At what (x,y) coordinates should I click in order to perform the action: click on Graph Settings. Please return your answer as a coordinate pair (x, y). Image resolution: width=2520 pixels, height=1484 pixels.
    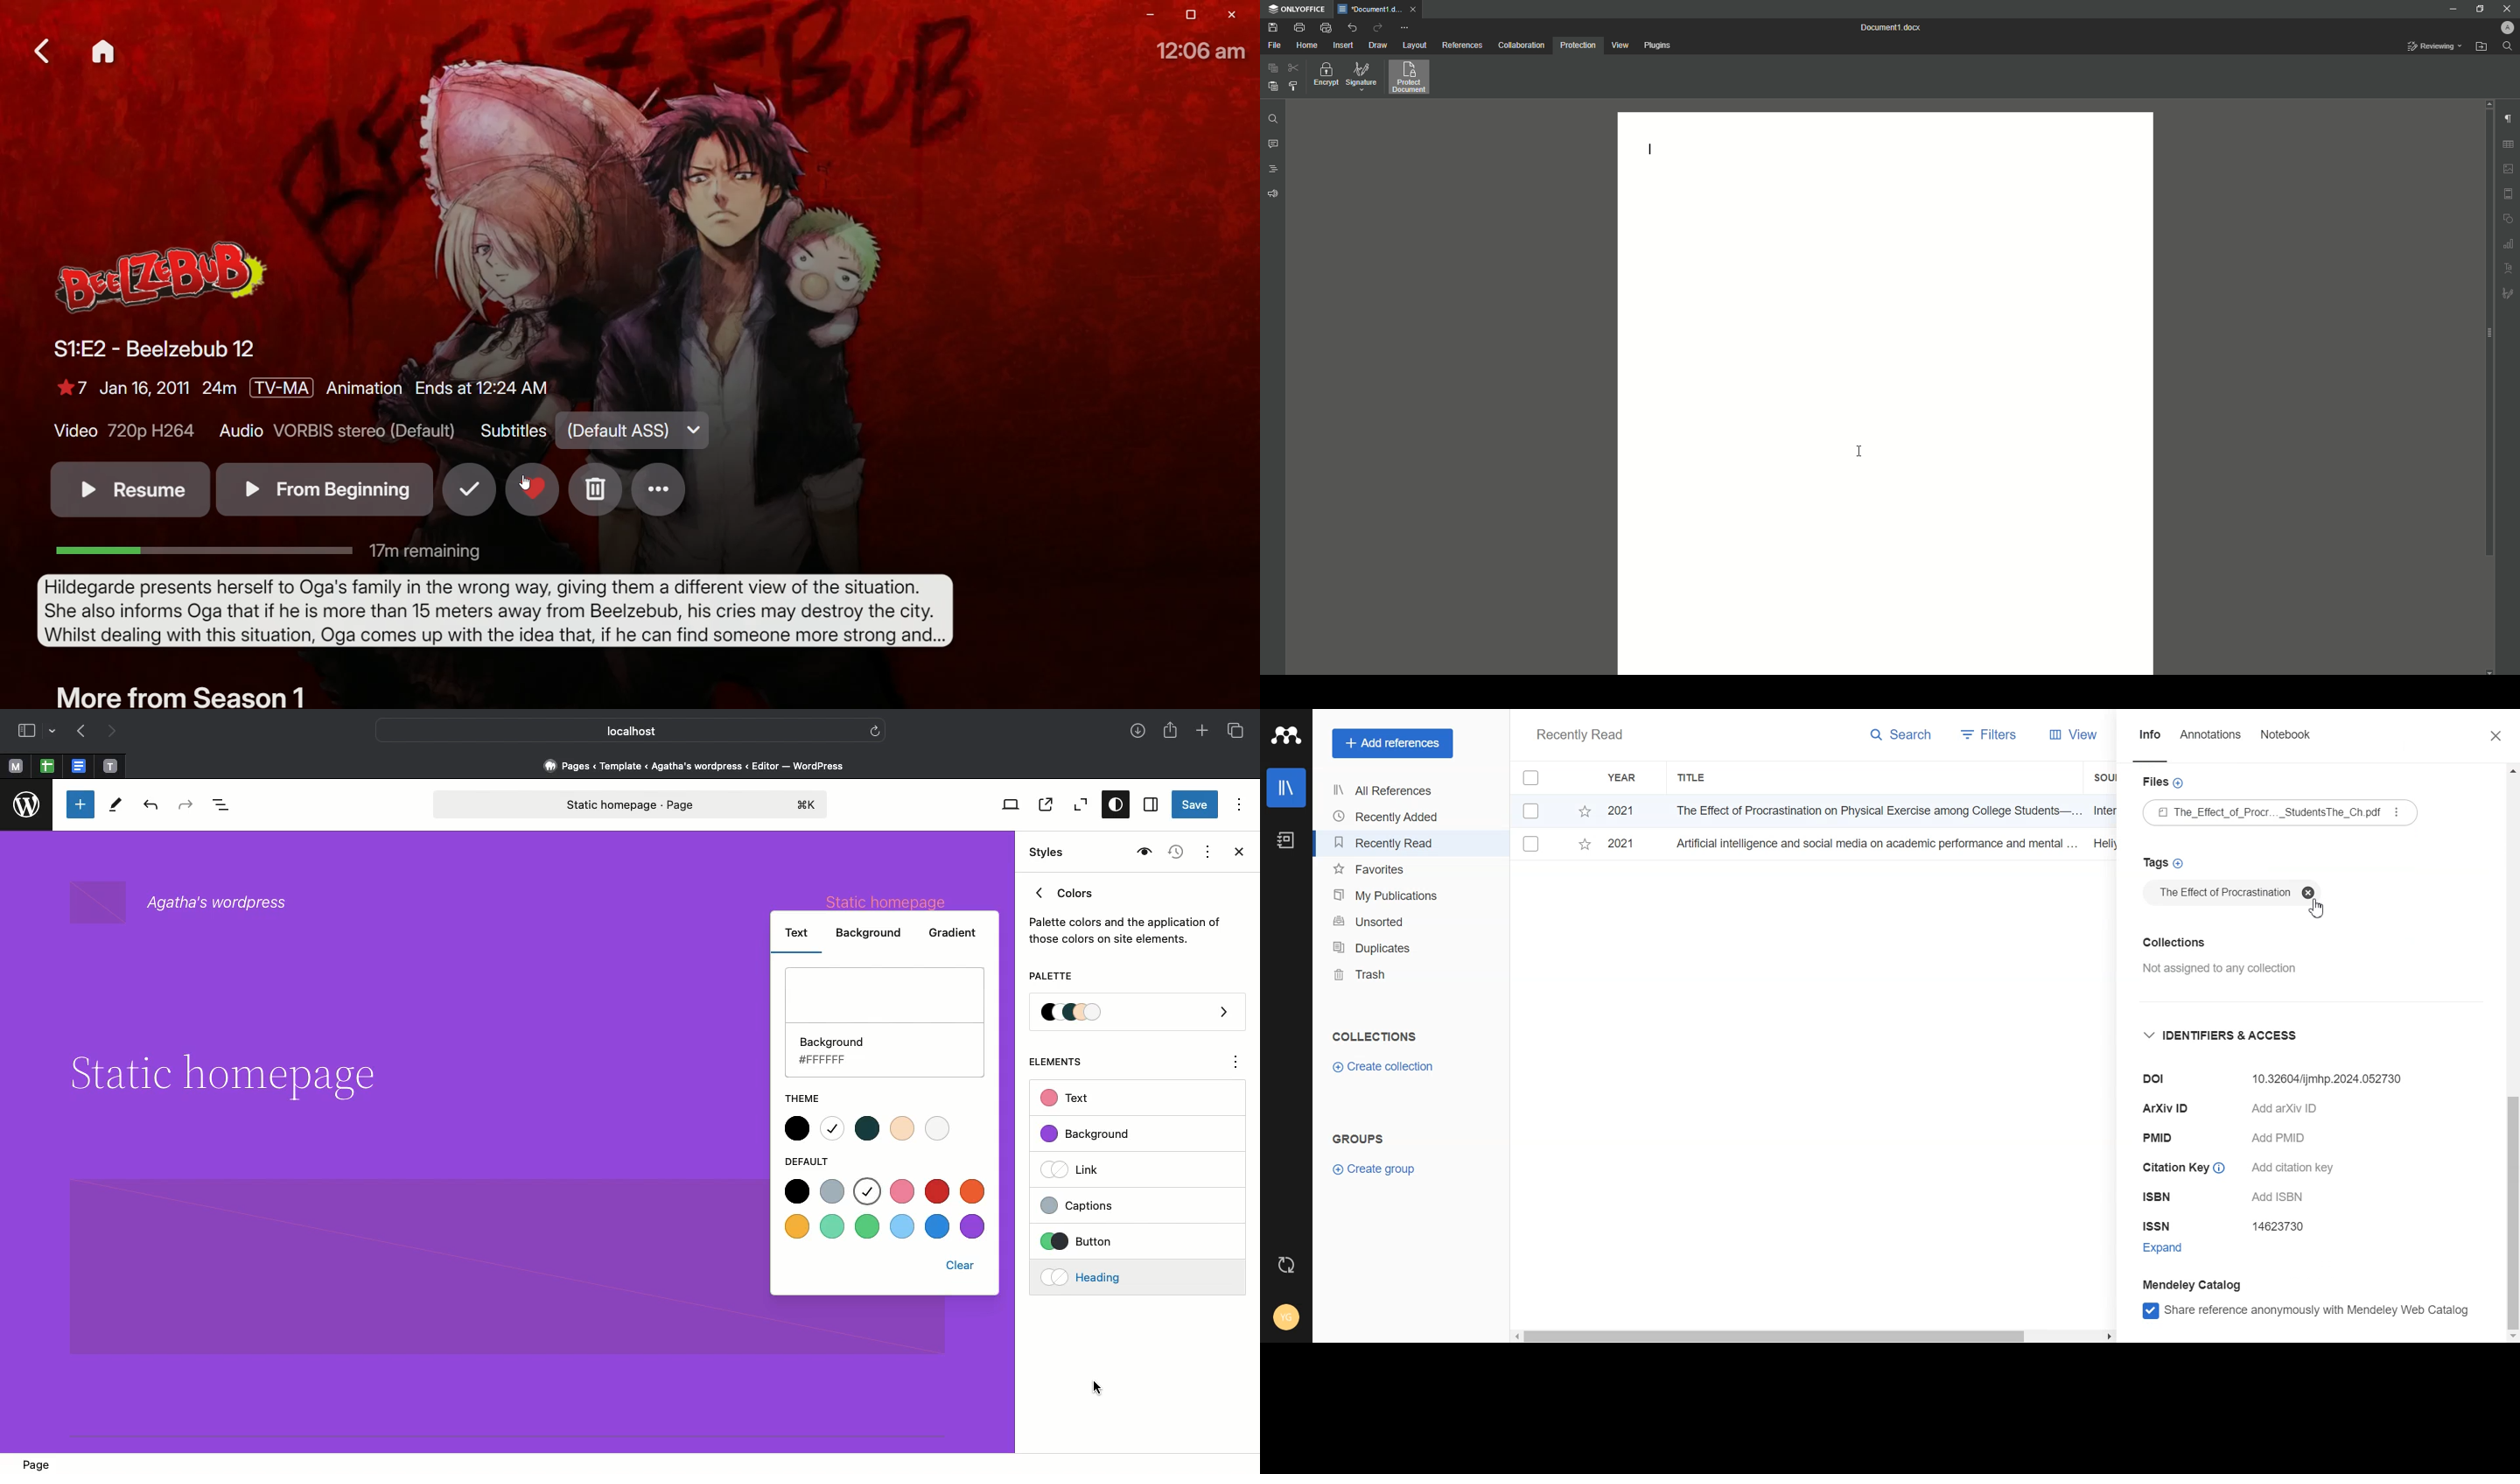
    Looking at the image, I should click on (2509, 244).